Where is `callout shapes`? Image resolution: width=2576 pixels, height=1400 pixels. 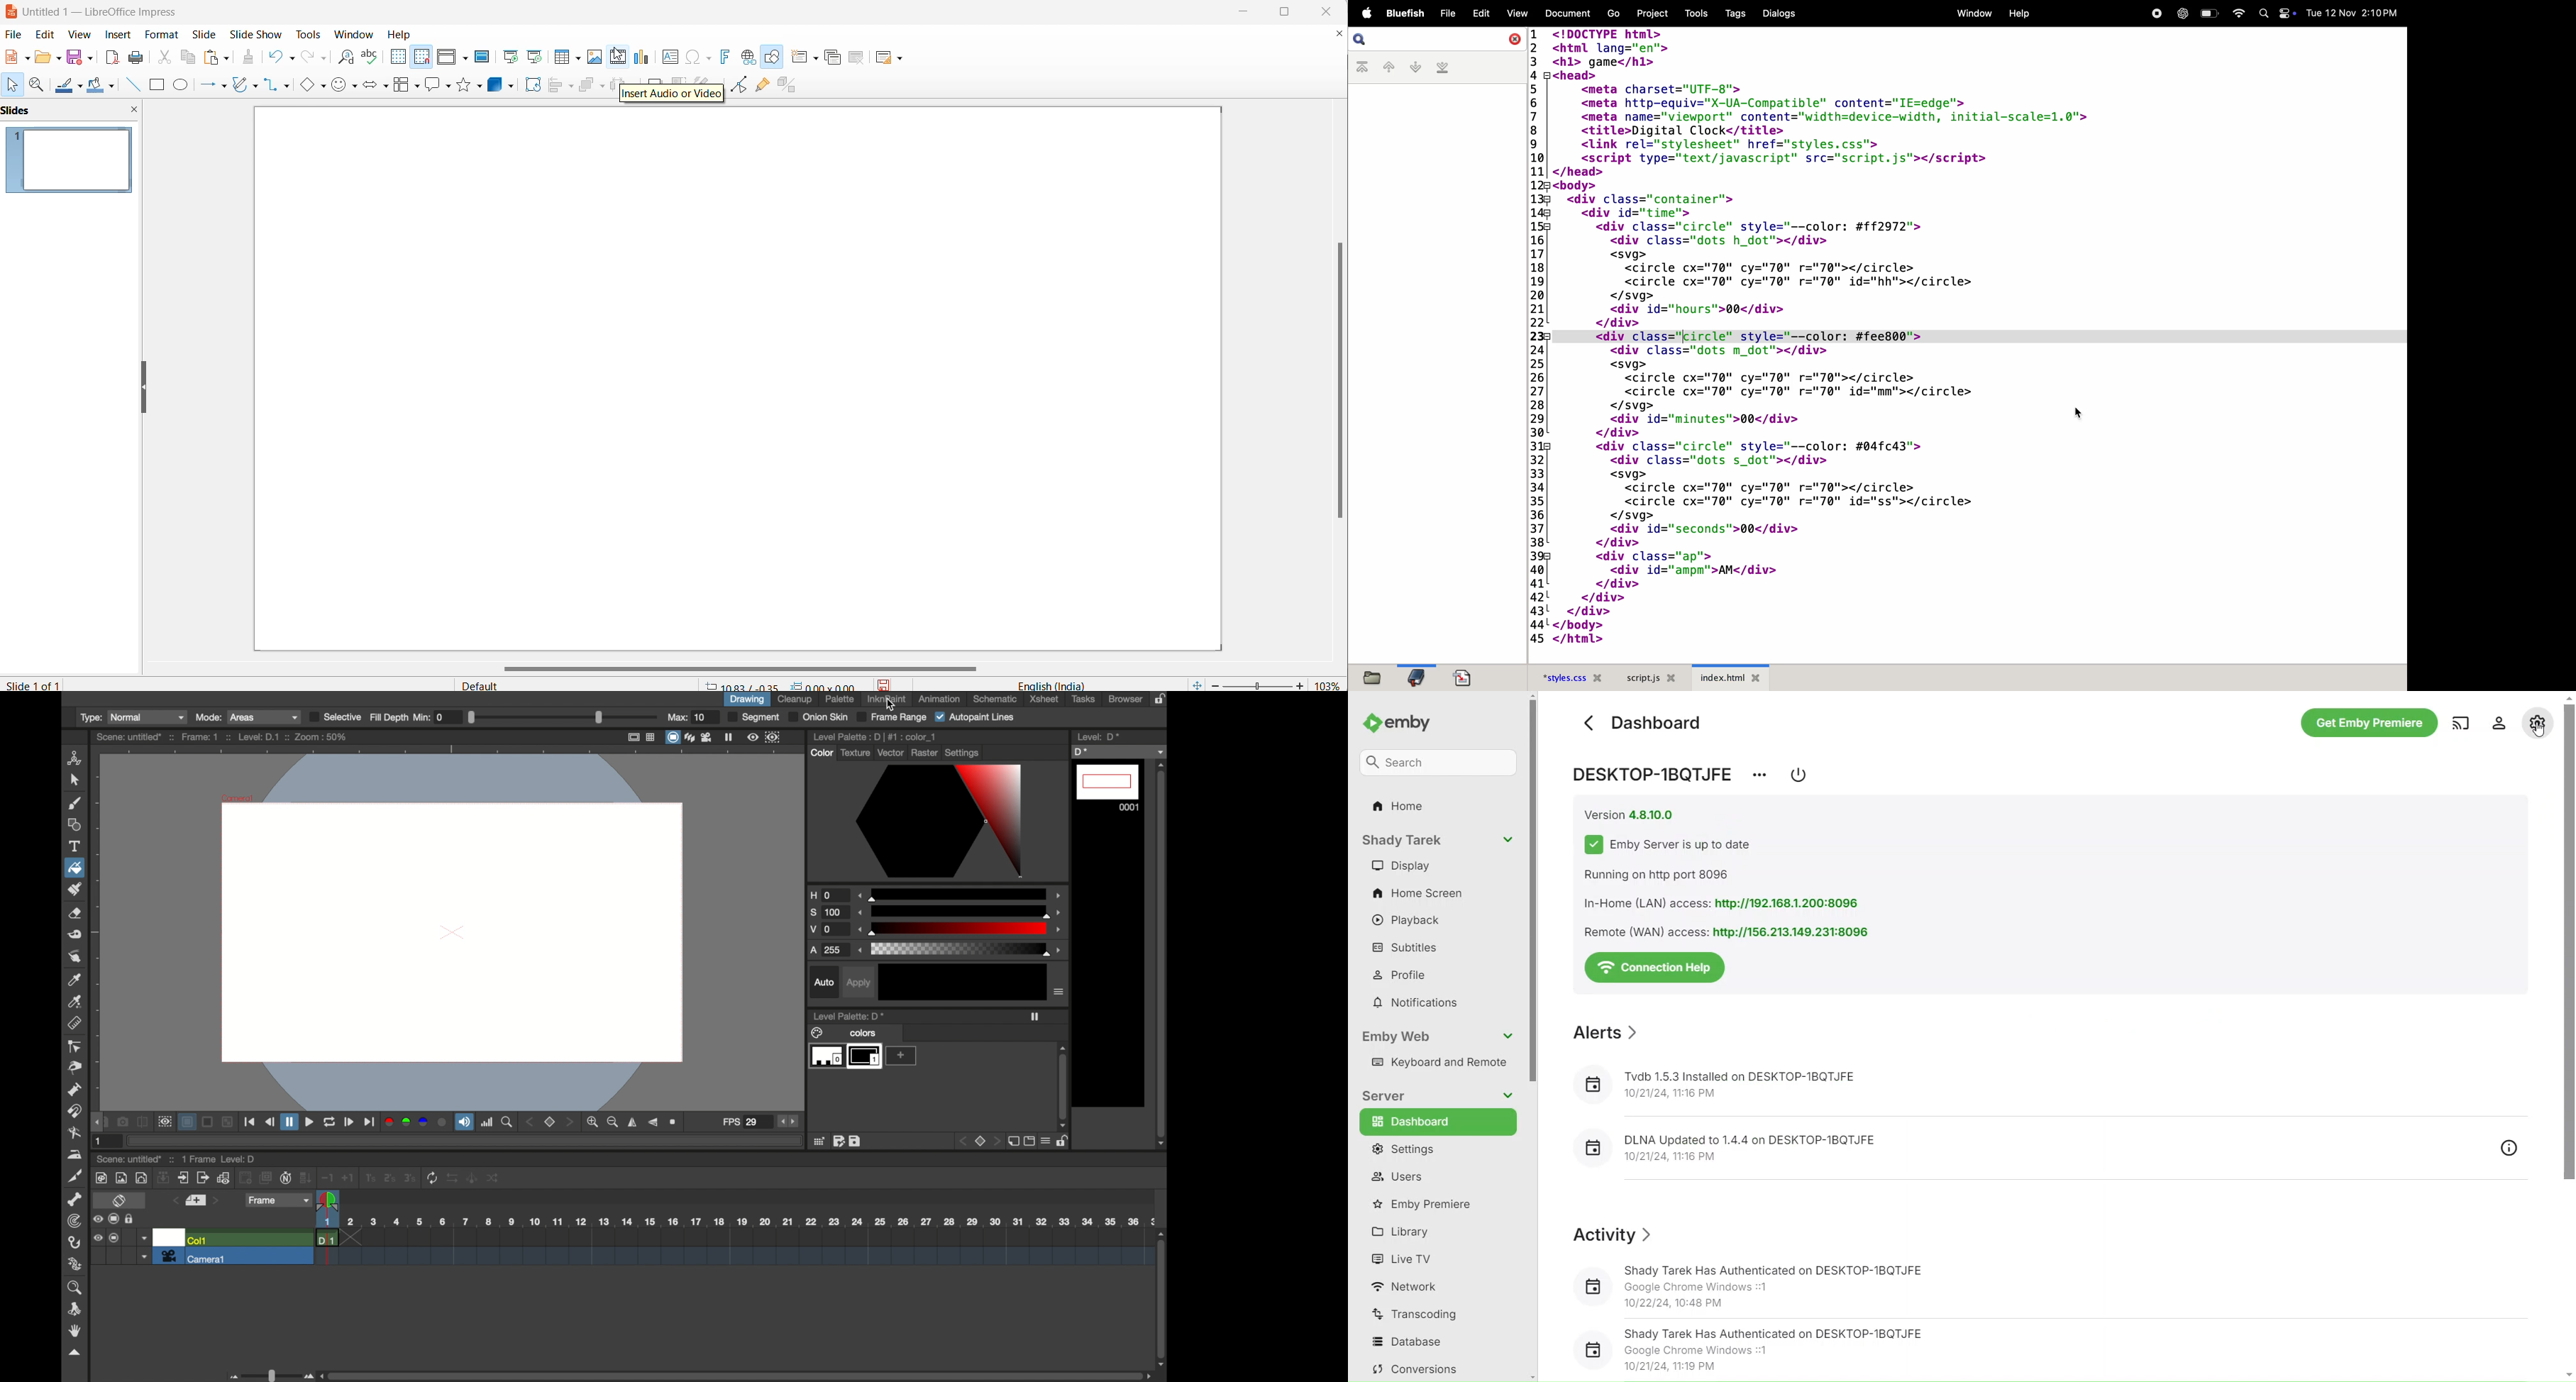
callout shapes is located at coordinates (432, 86).